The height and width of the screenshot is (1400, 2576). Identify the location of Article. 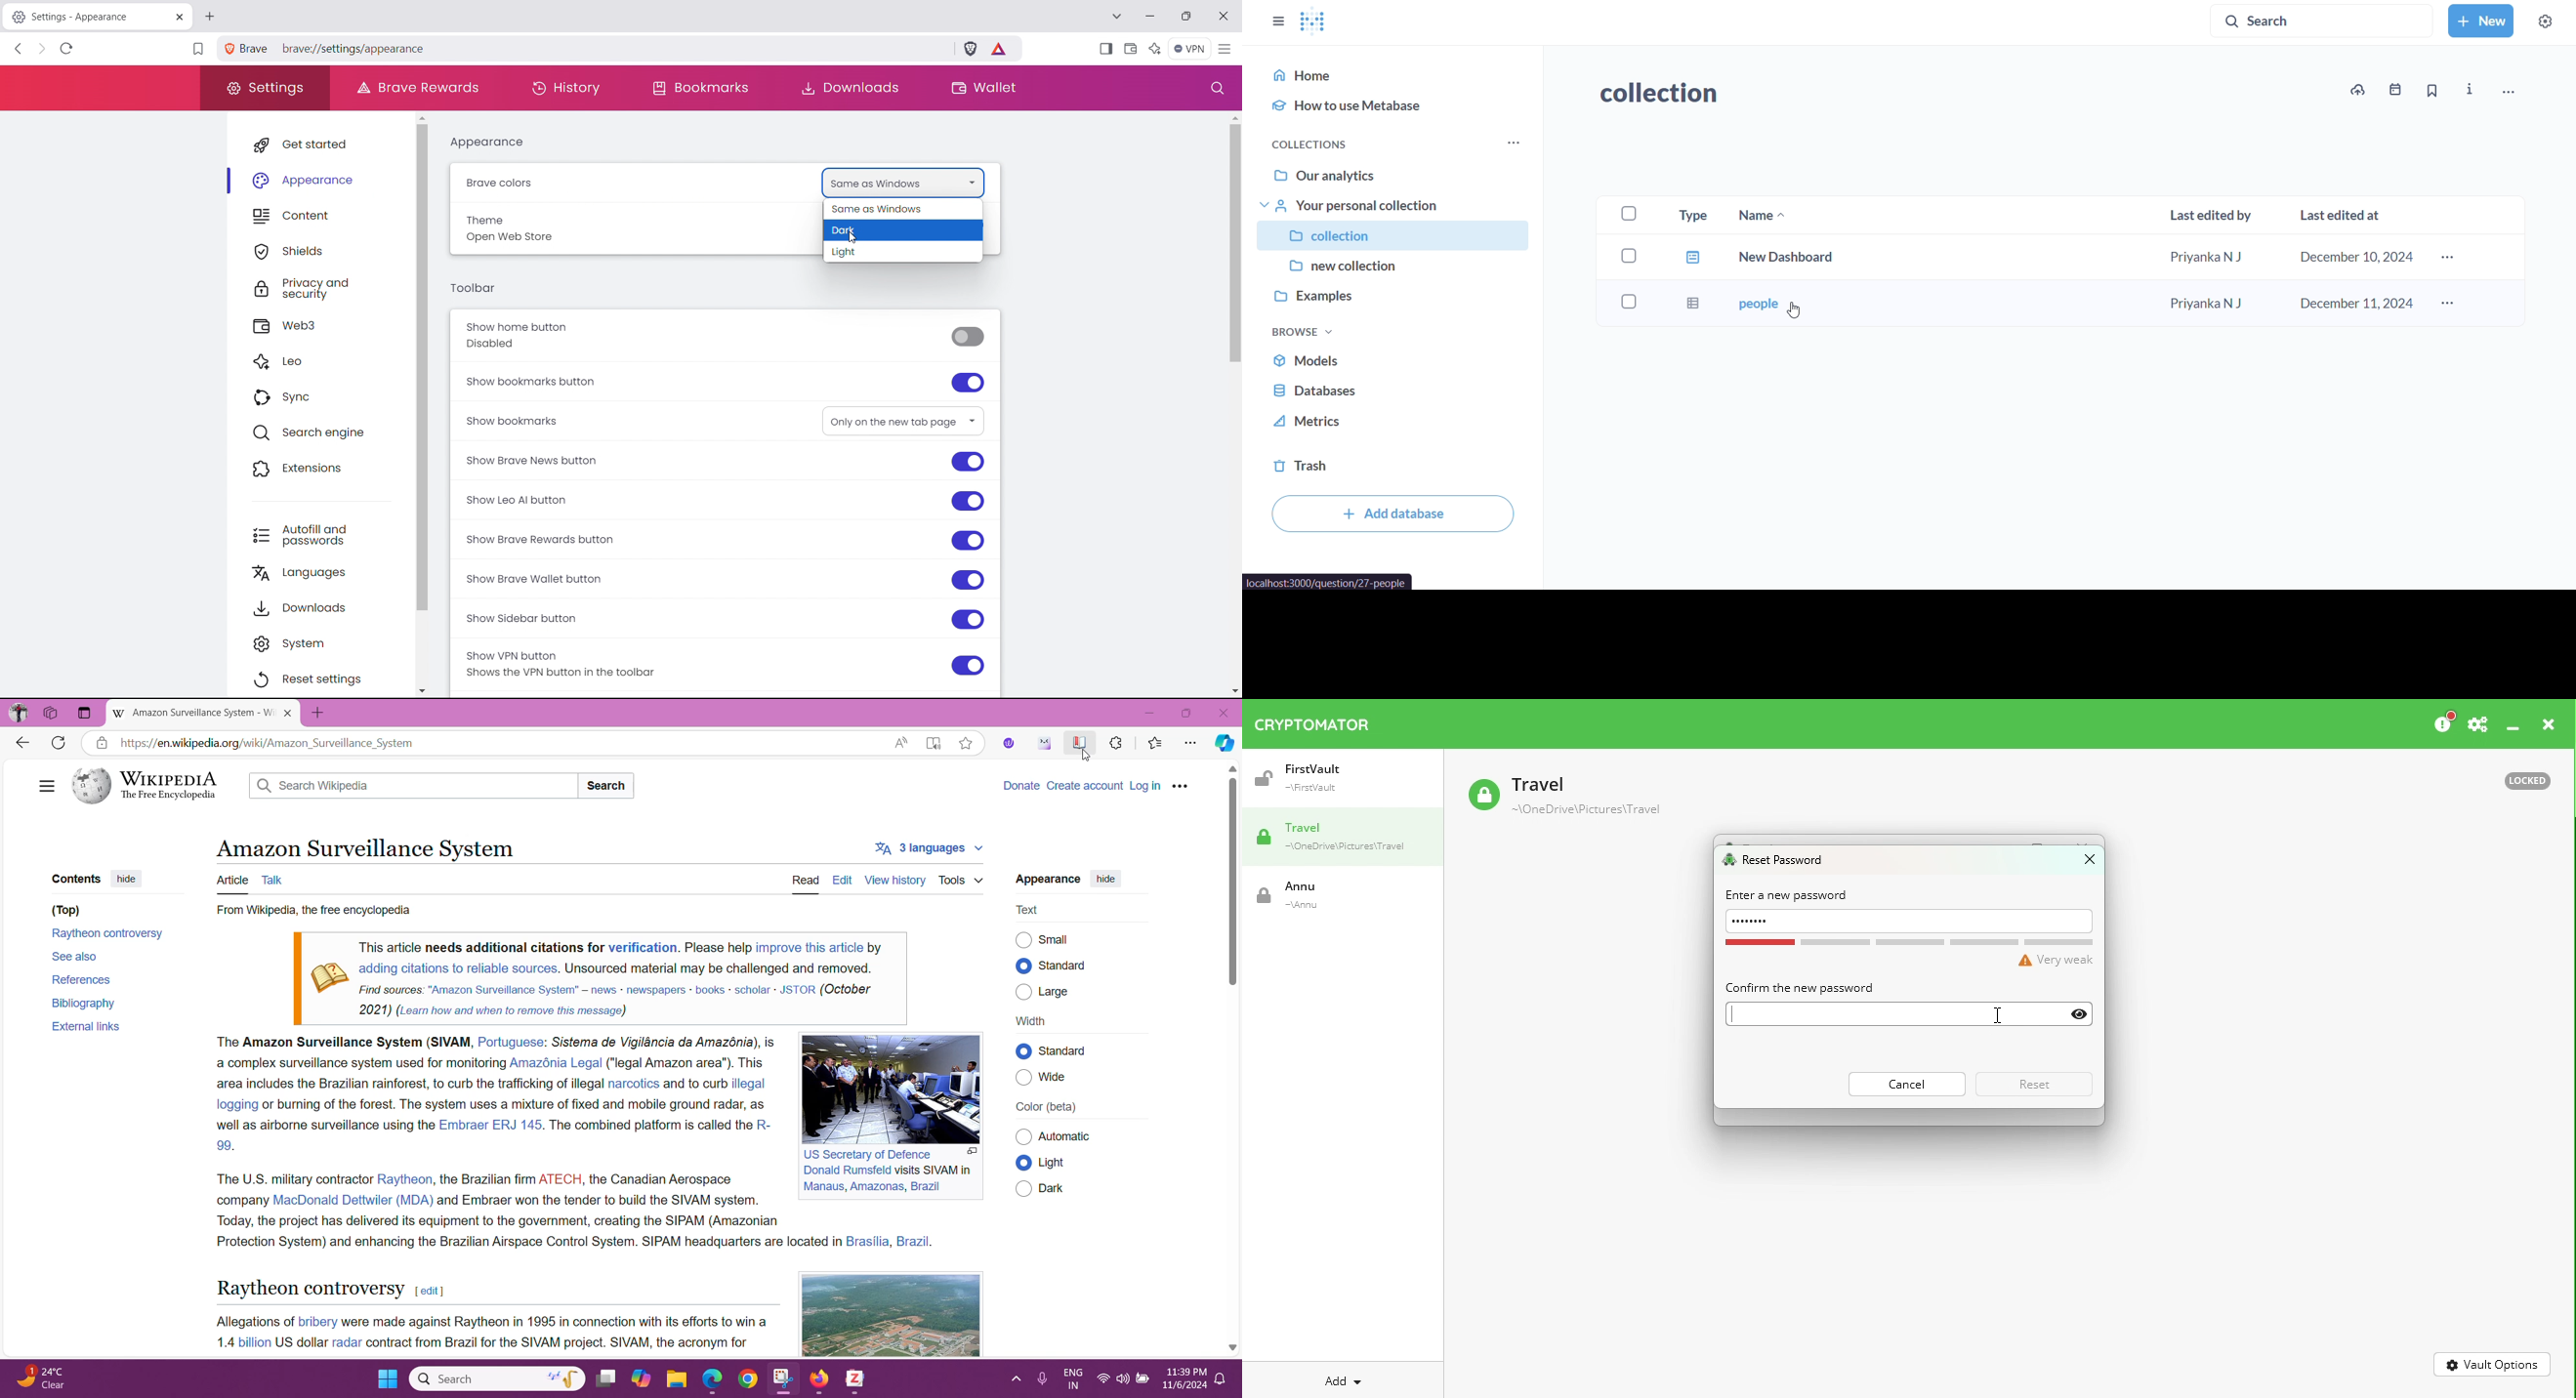
(232, 881).